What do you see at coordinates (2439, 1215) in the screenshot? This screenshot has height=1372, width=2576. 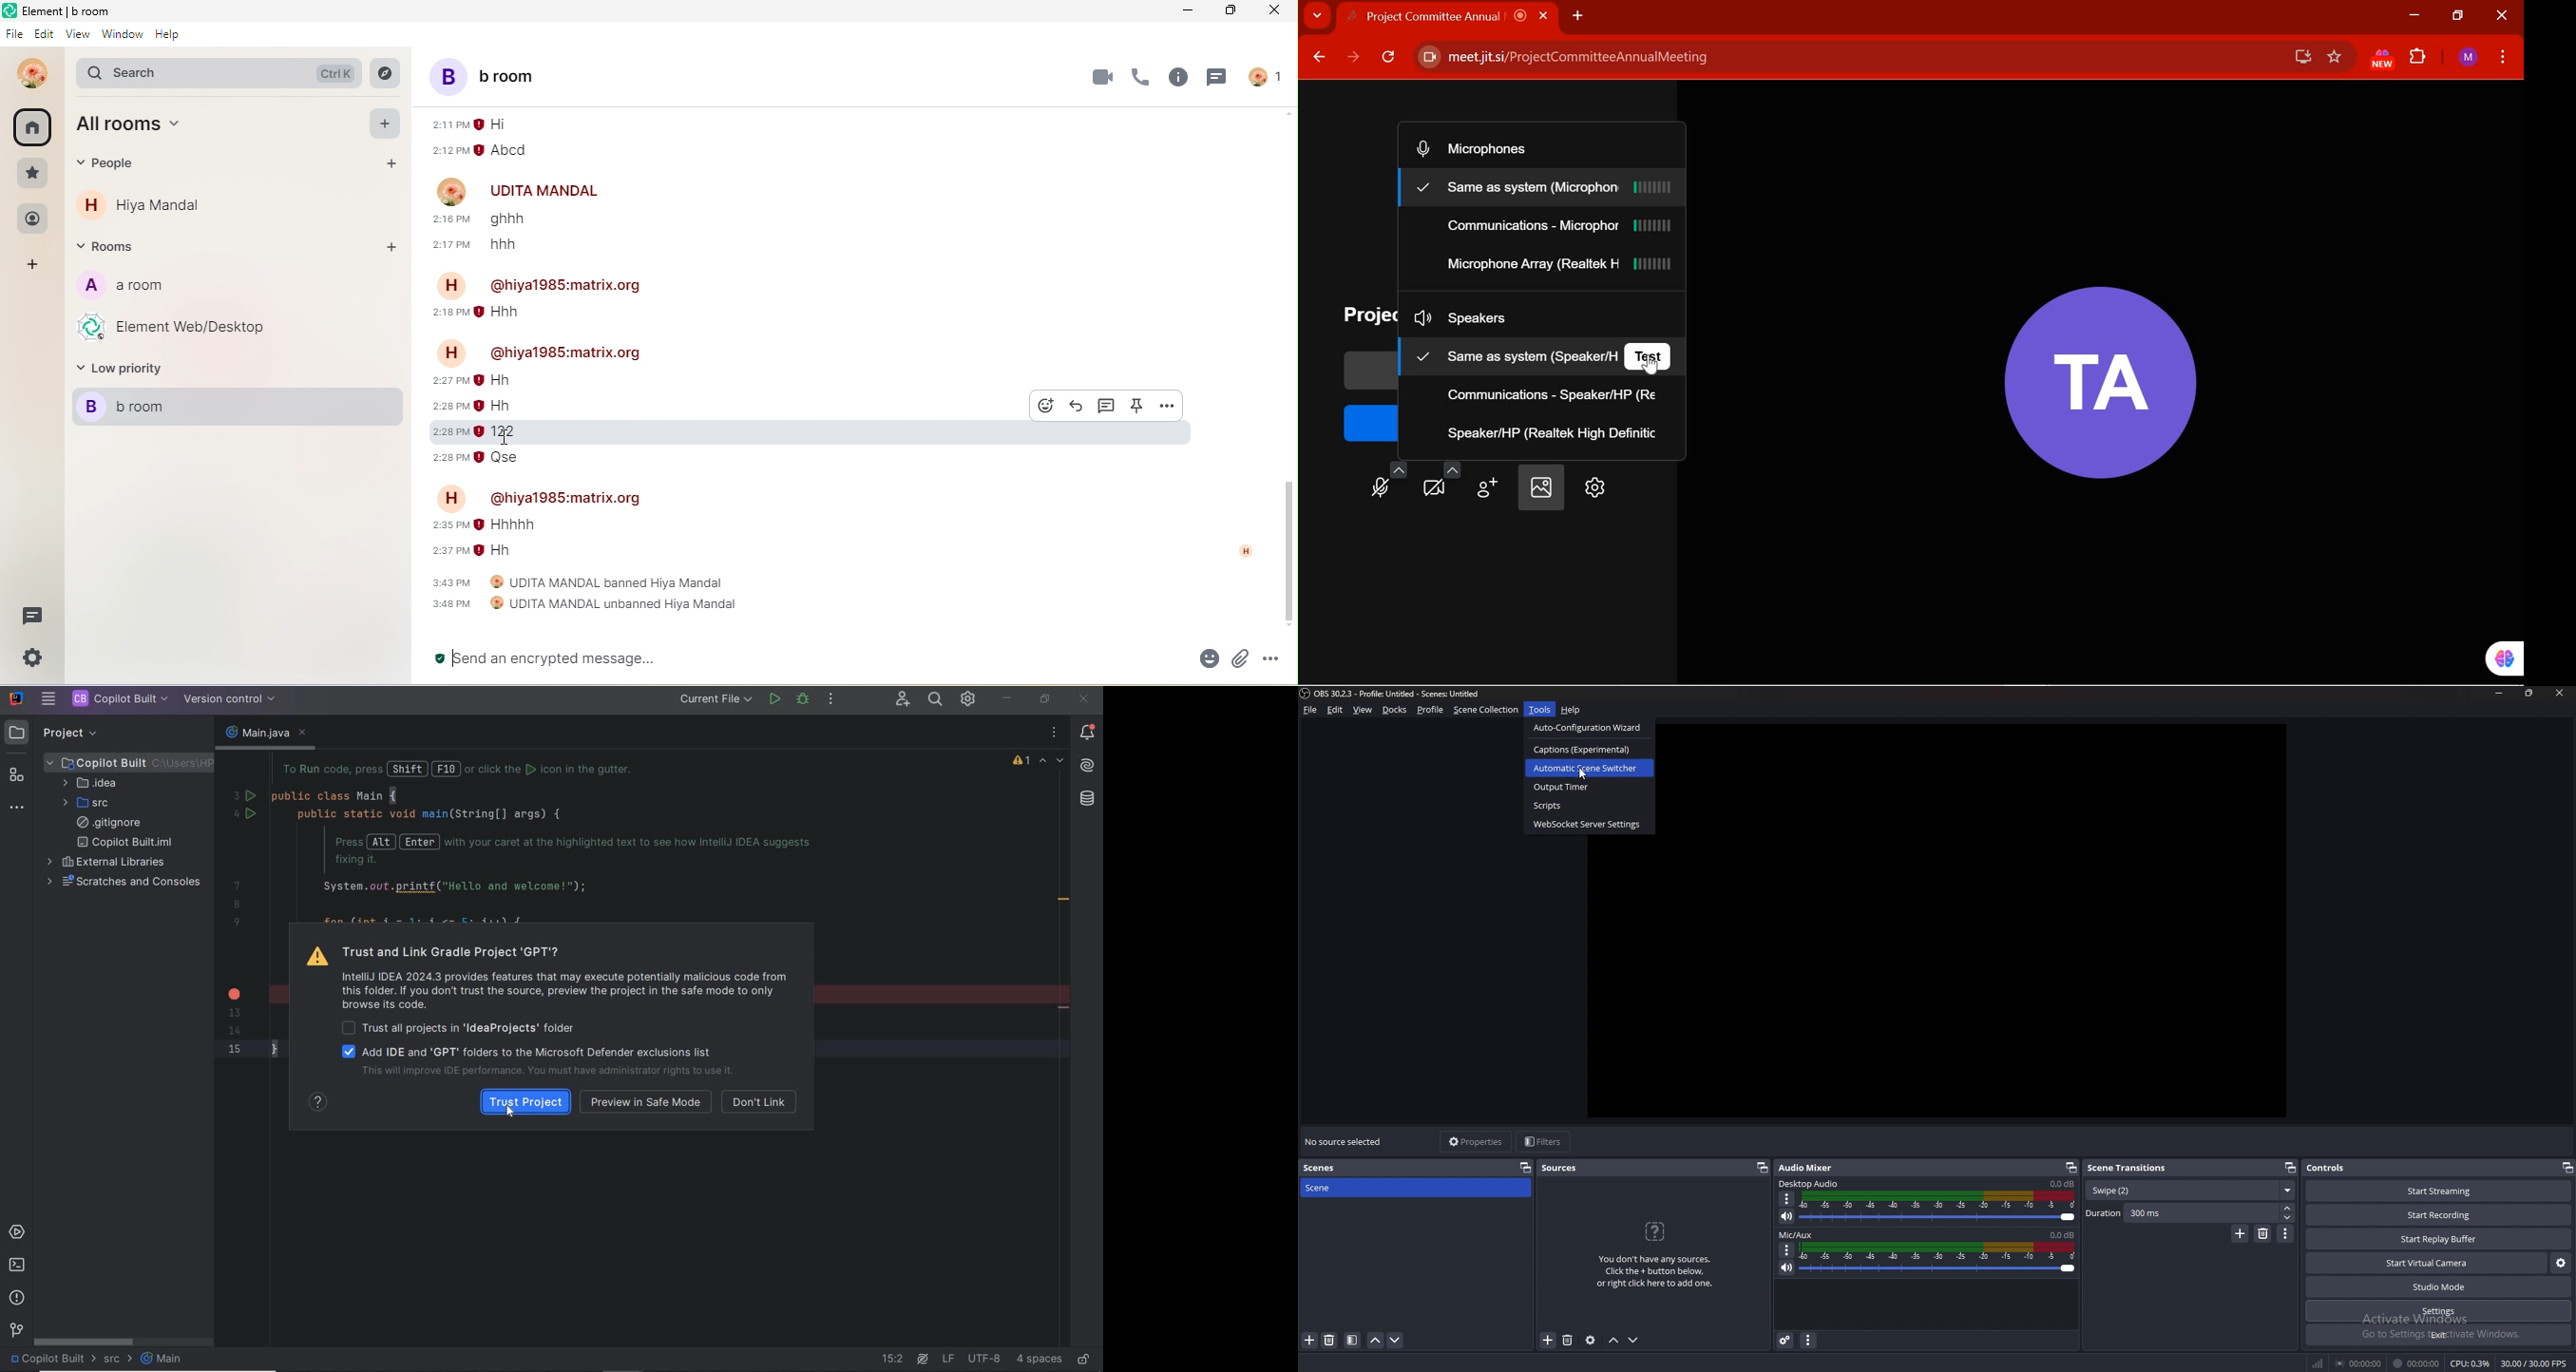 I see `start recording` at bounding box center [2439, 1215].